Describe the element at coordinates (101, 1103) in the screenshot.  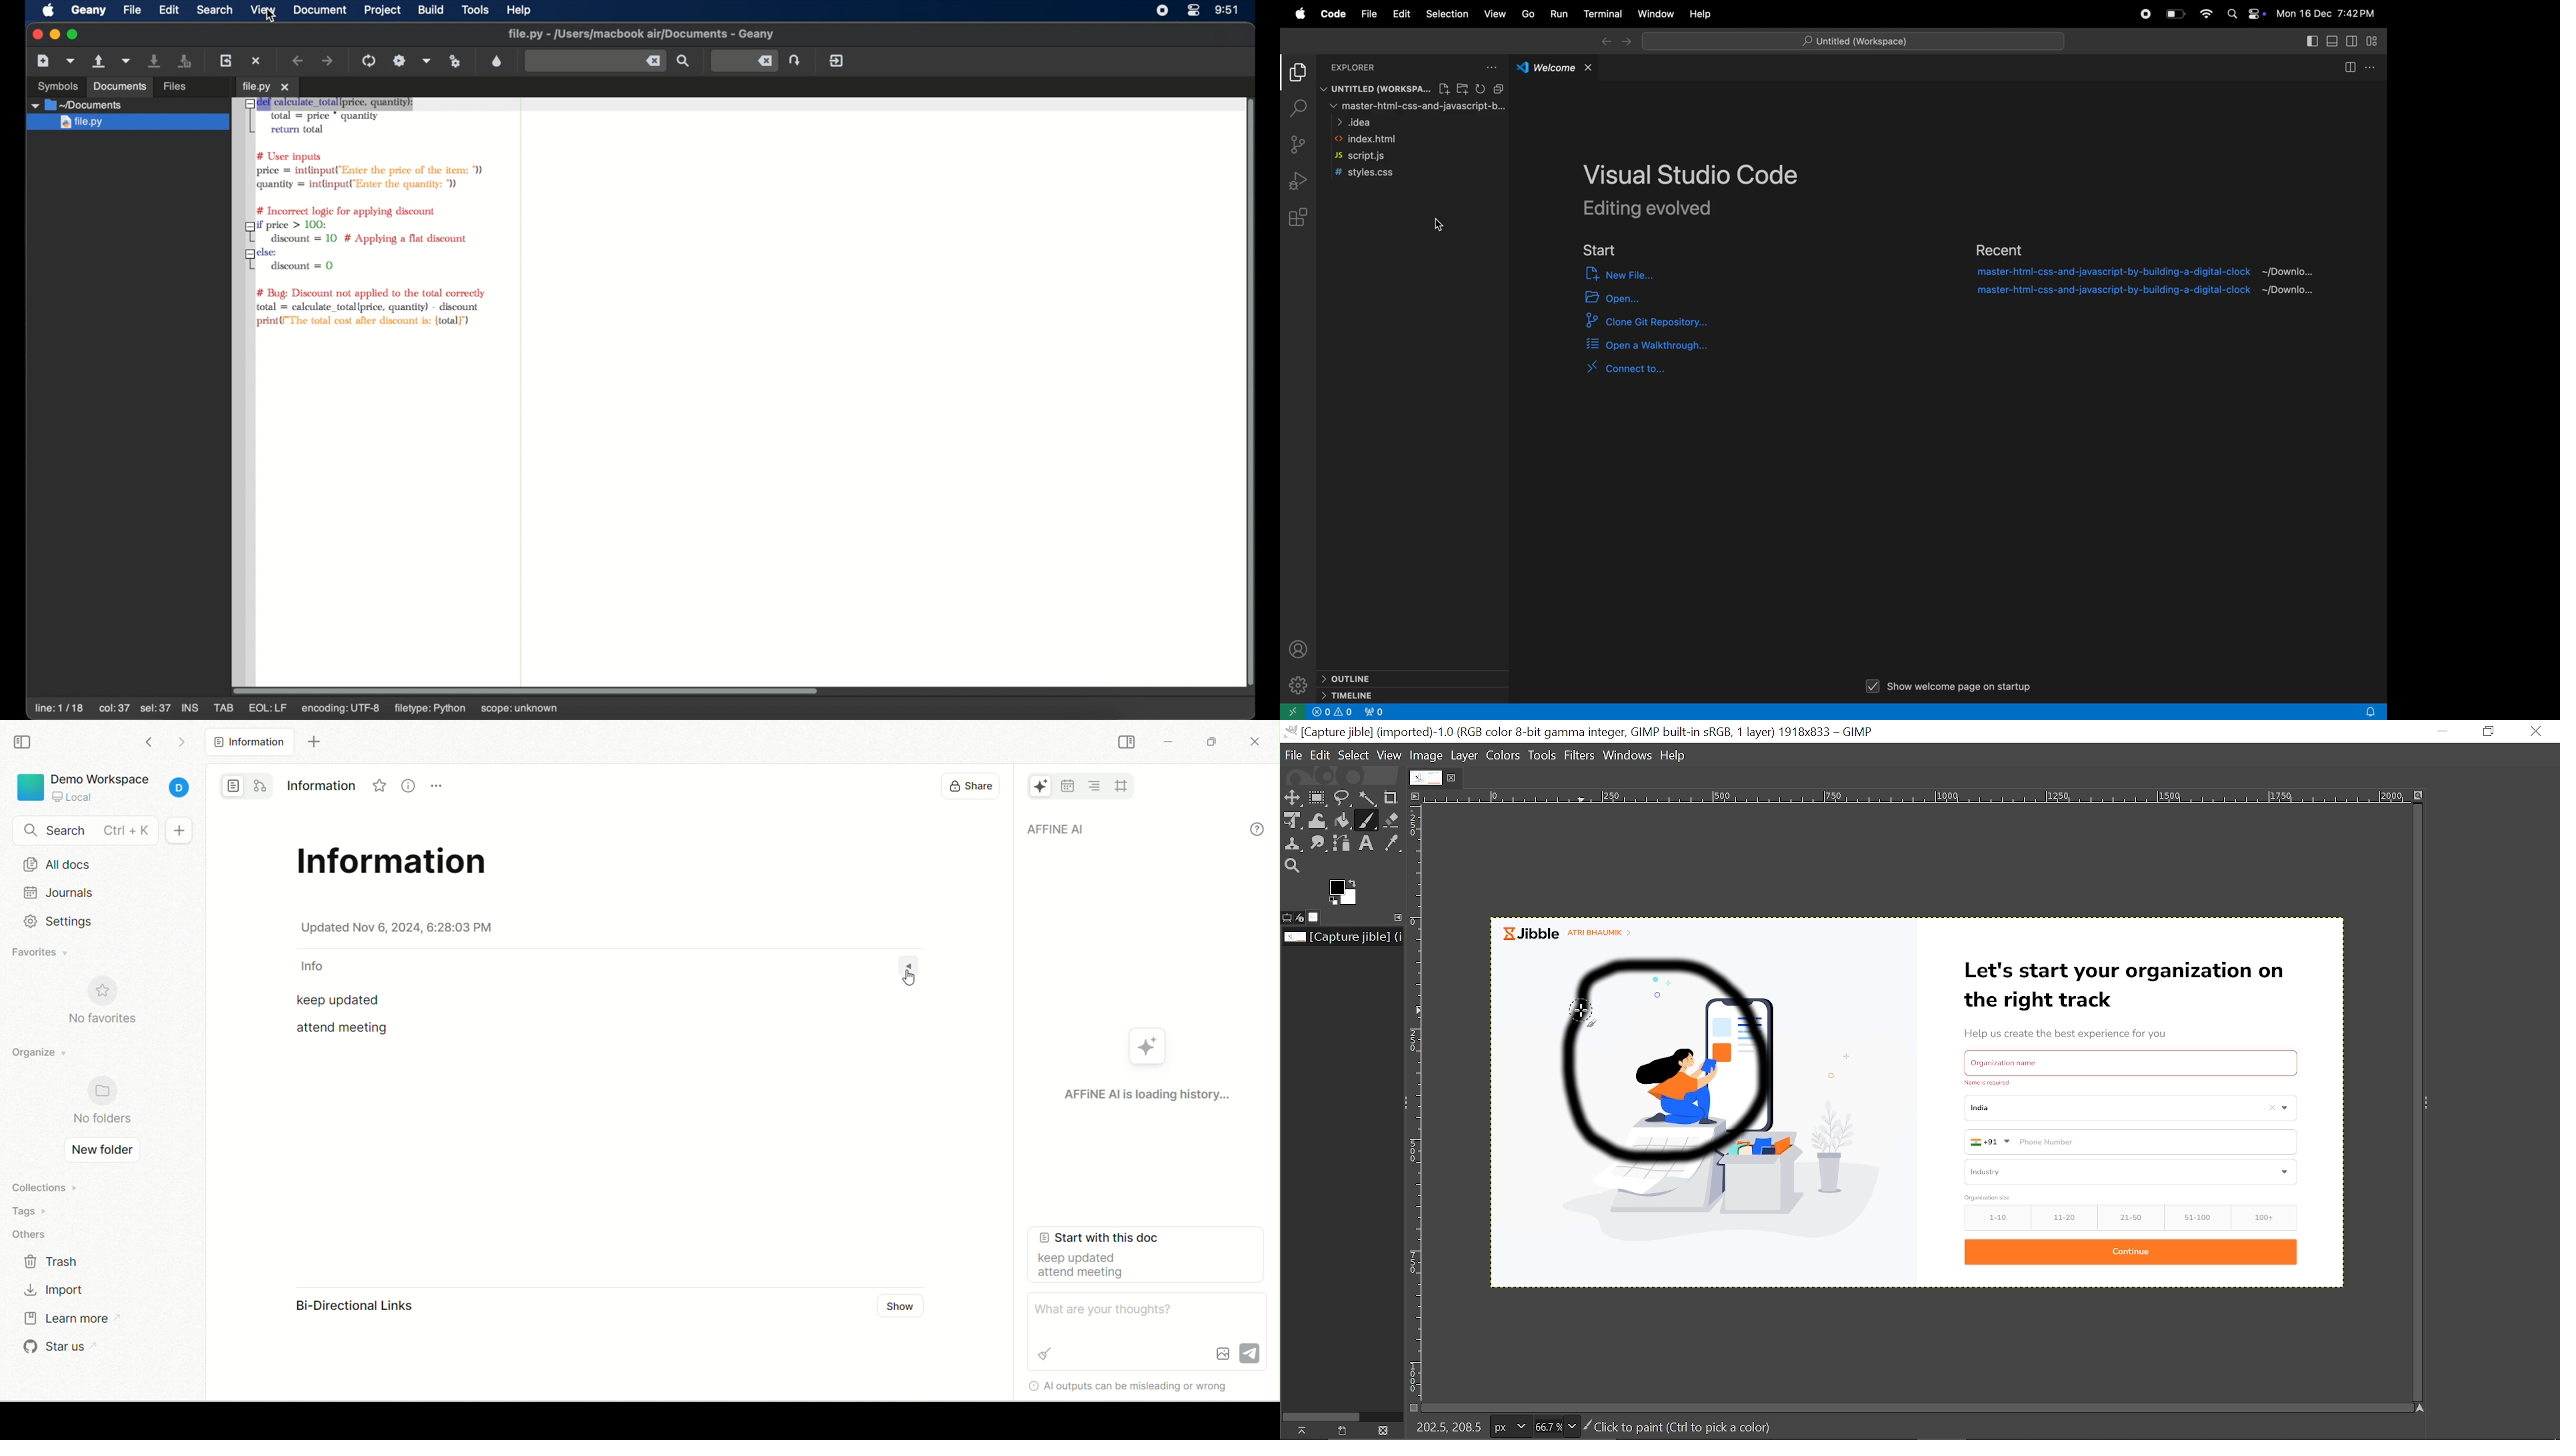
I see `no folders` at that location.